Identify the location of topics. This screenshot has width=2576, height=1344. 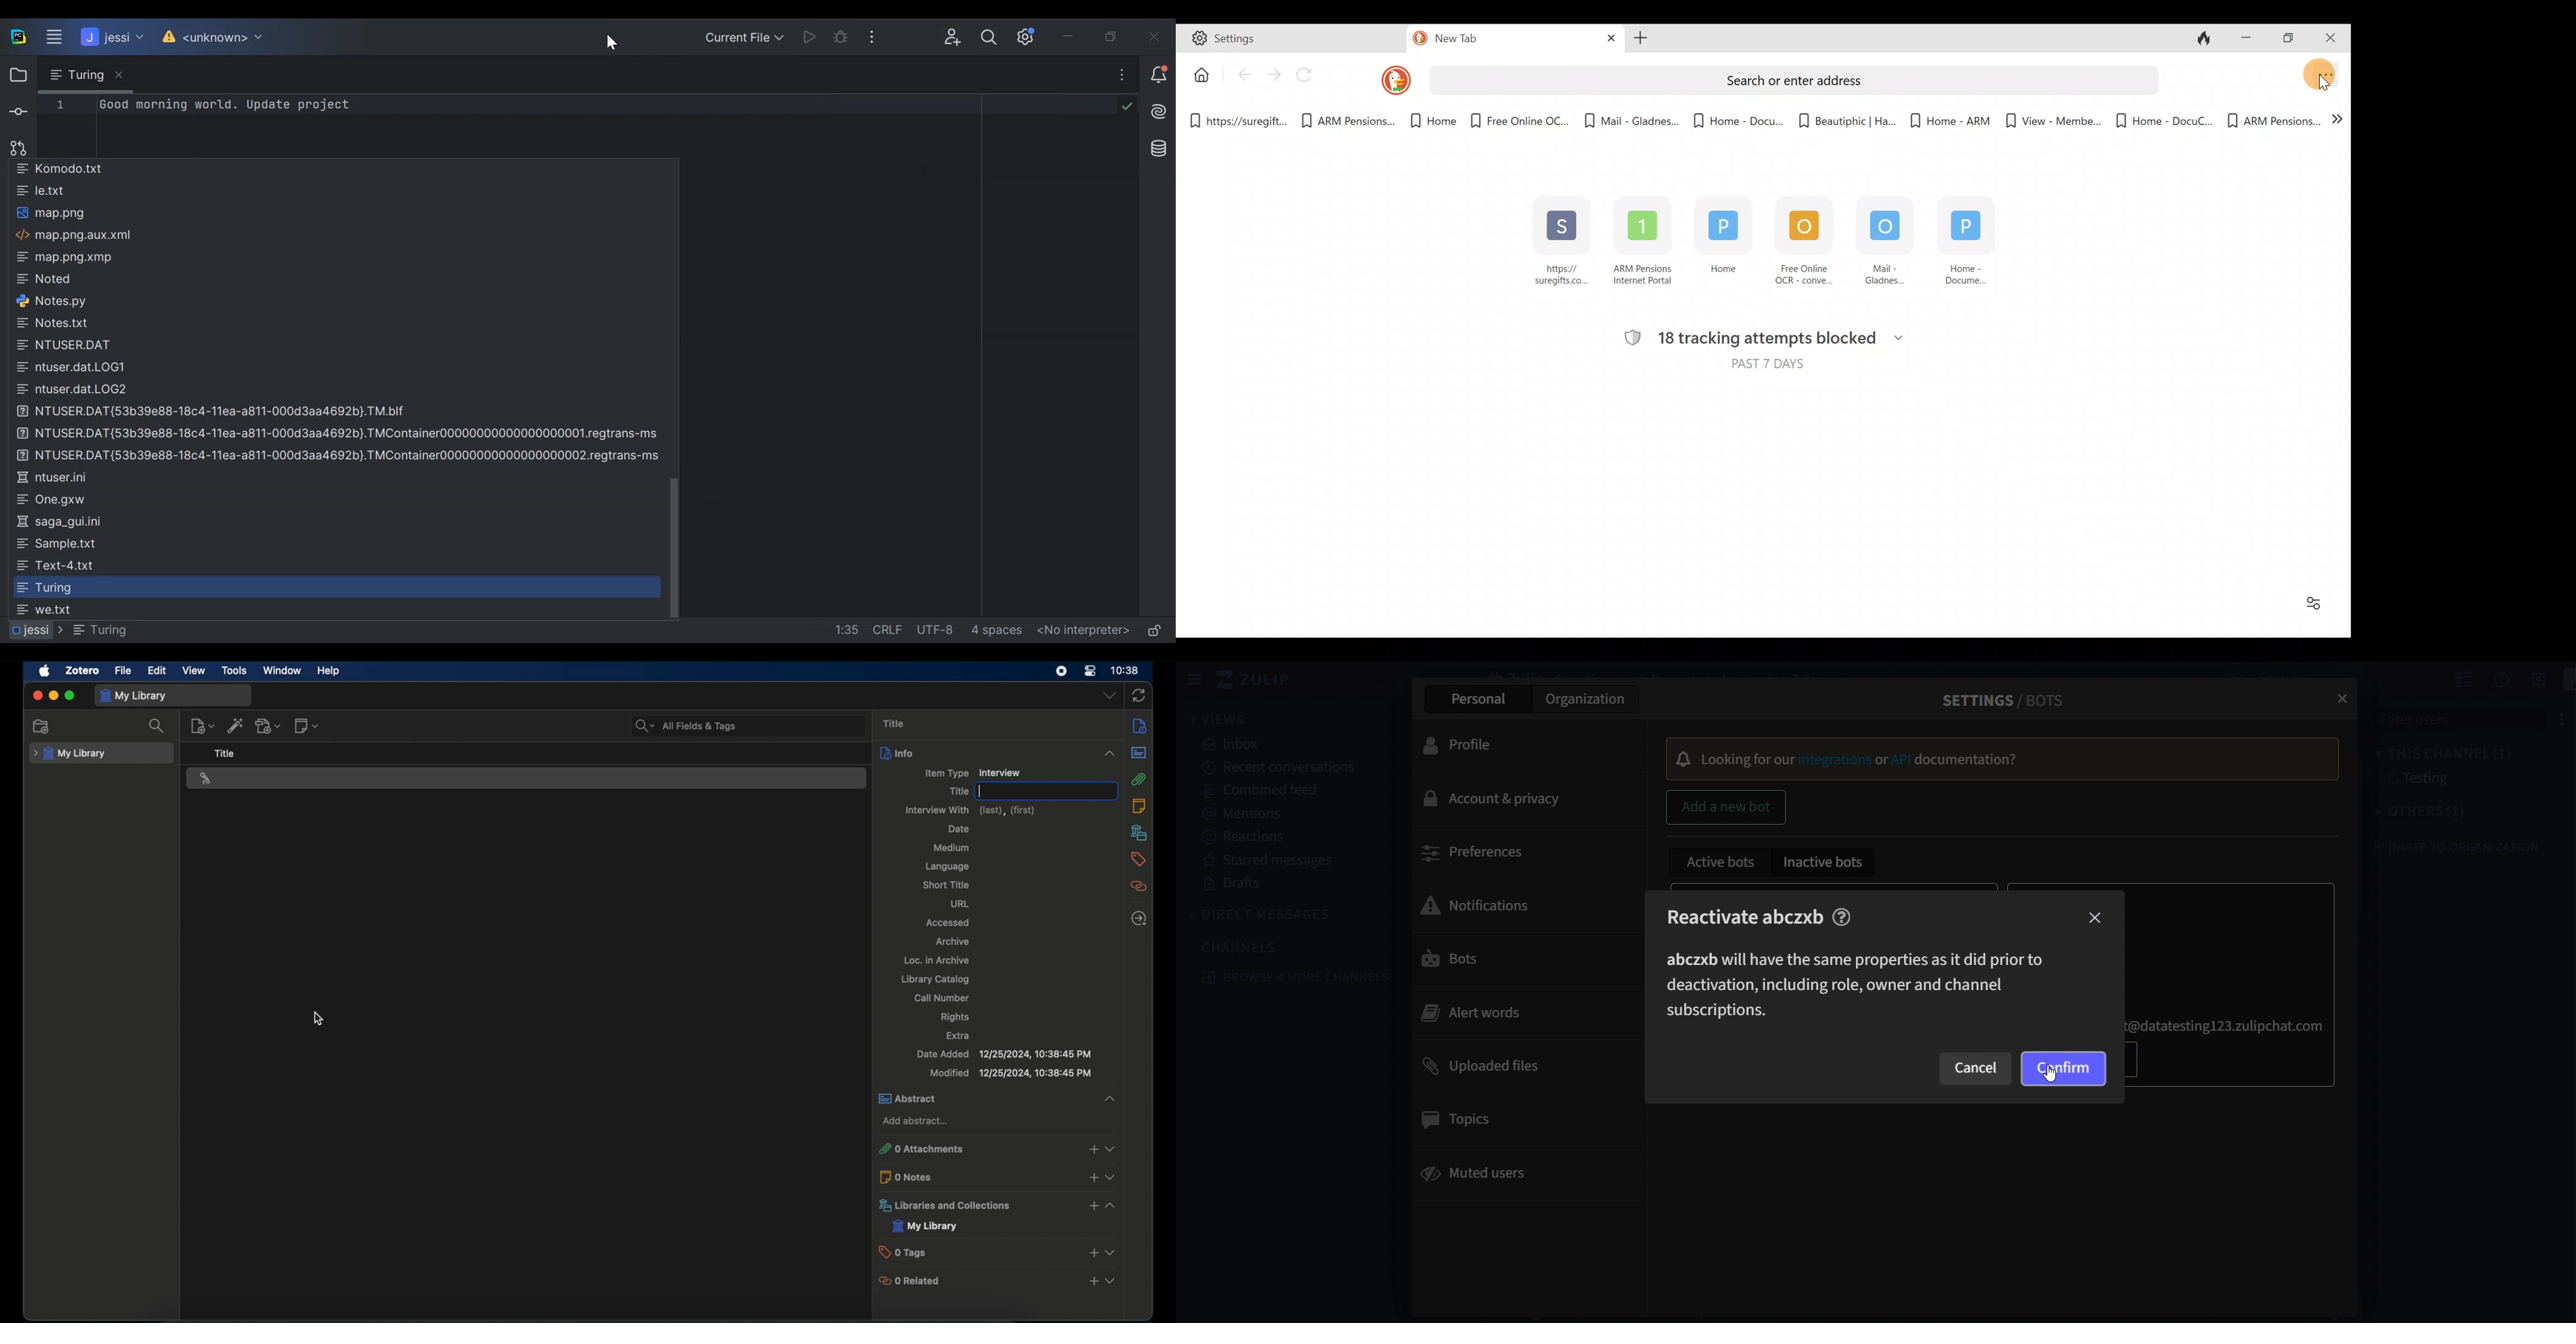
(1464, 1120).